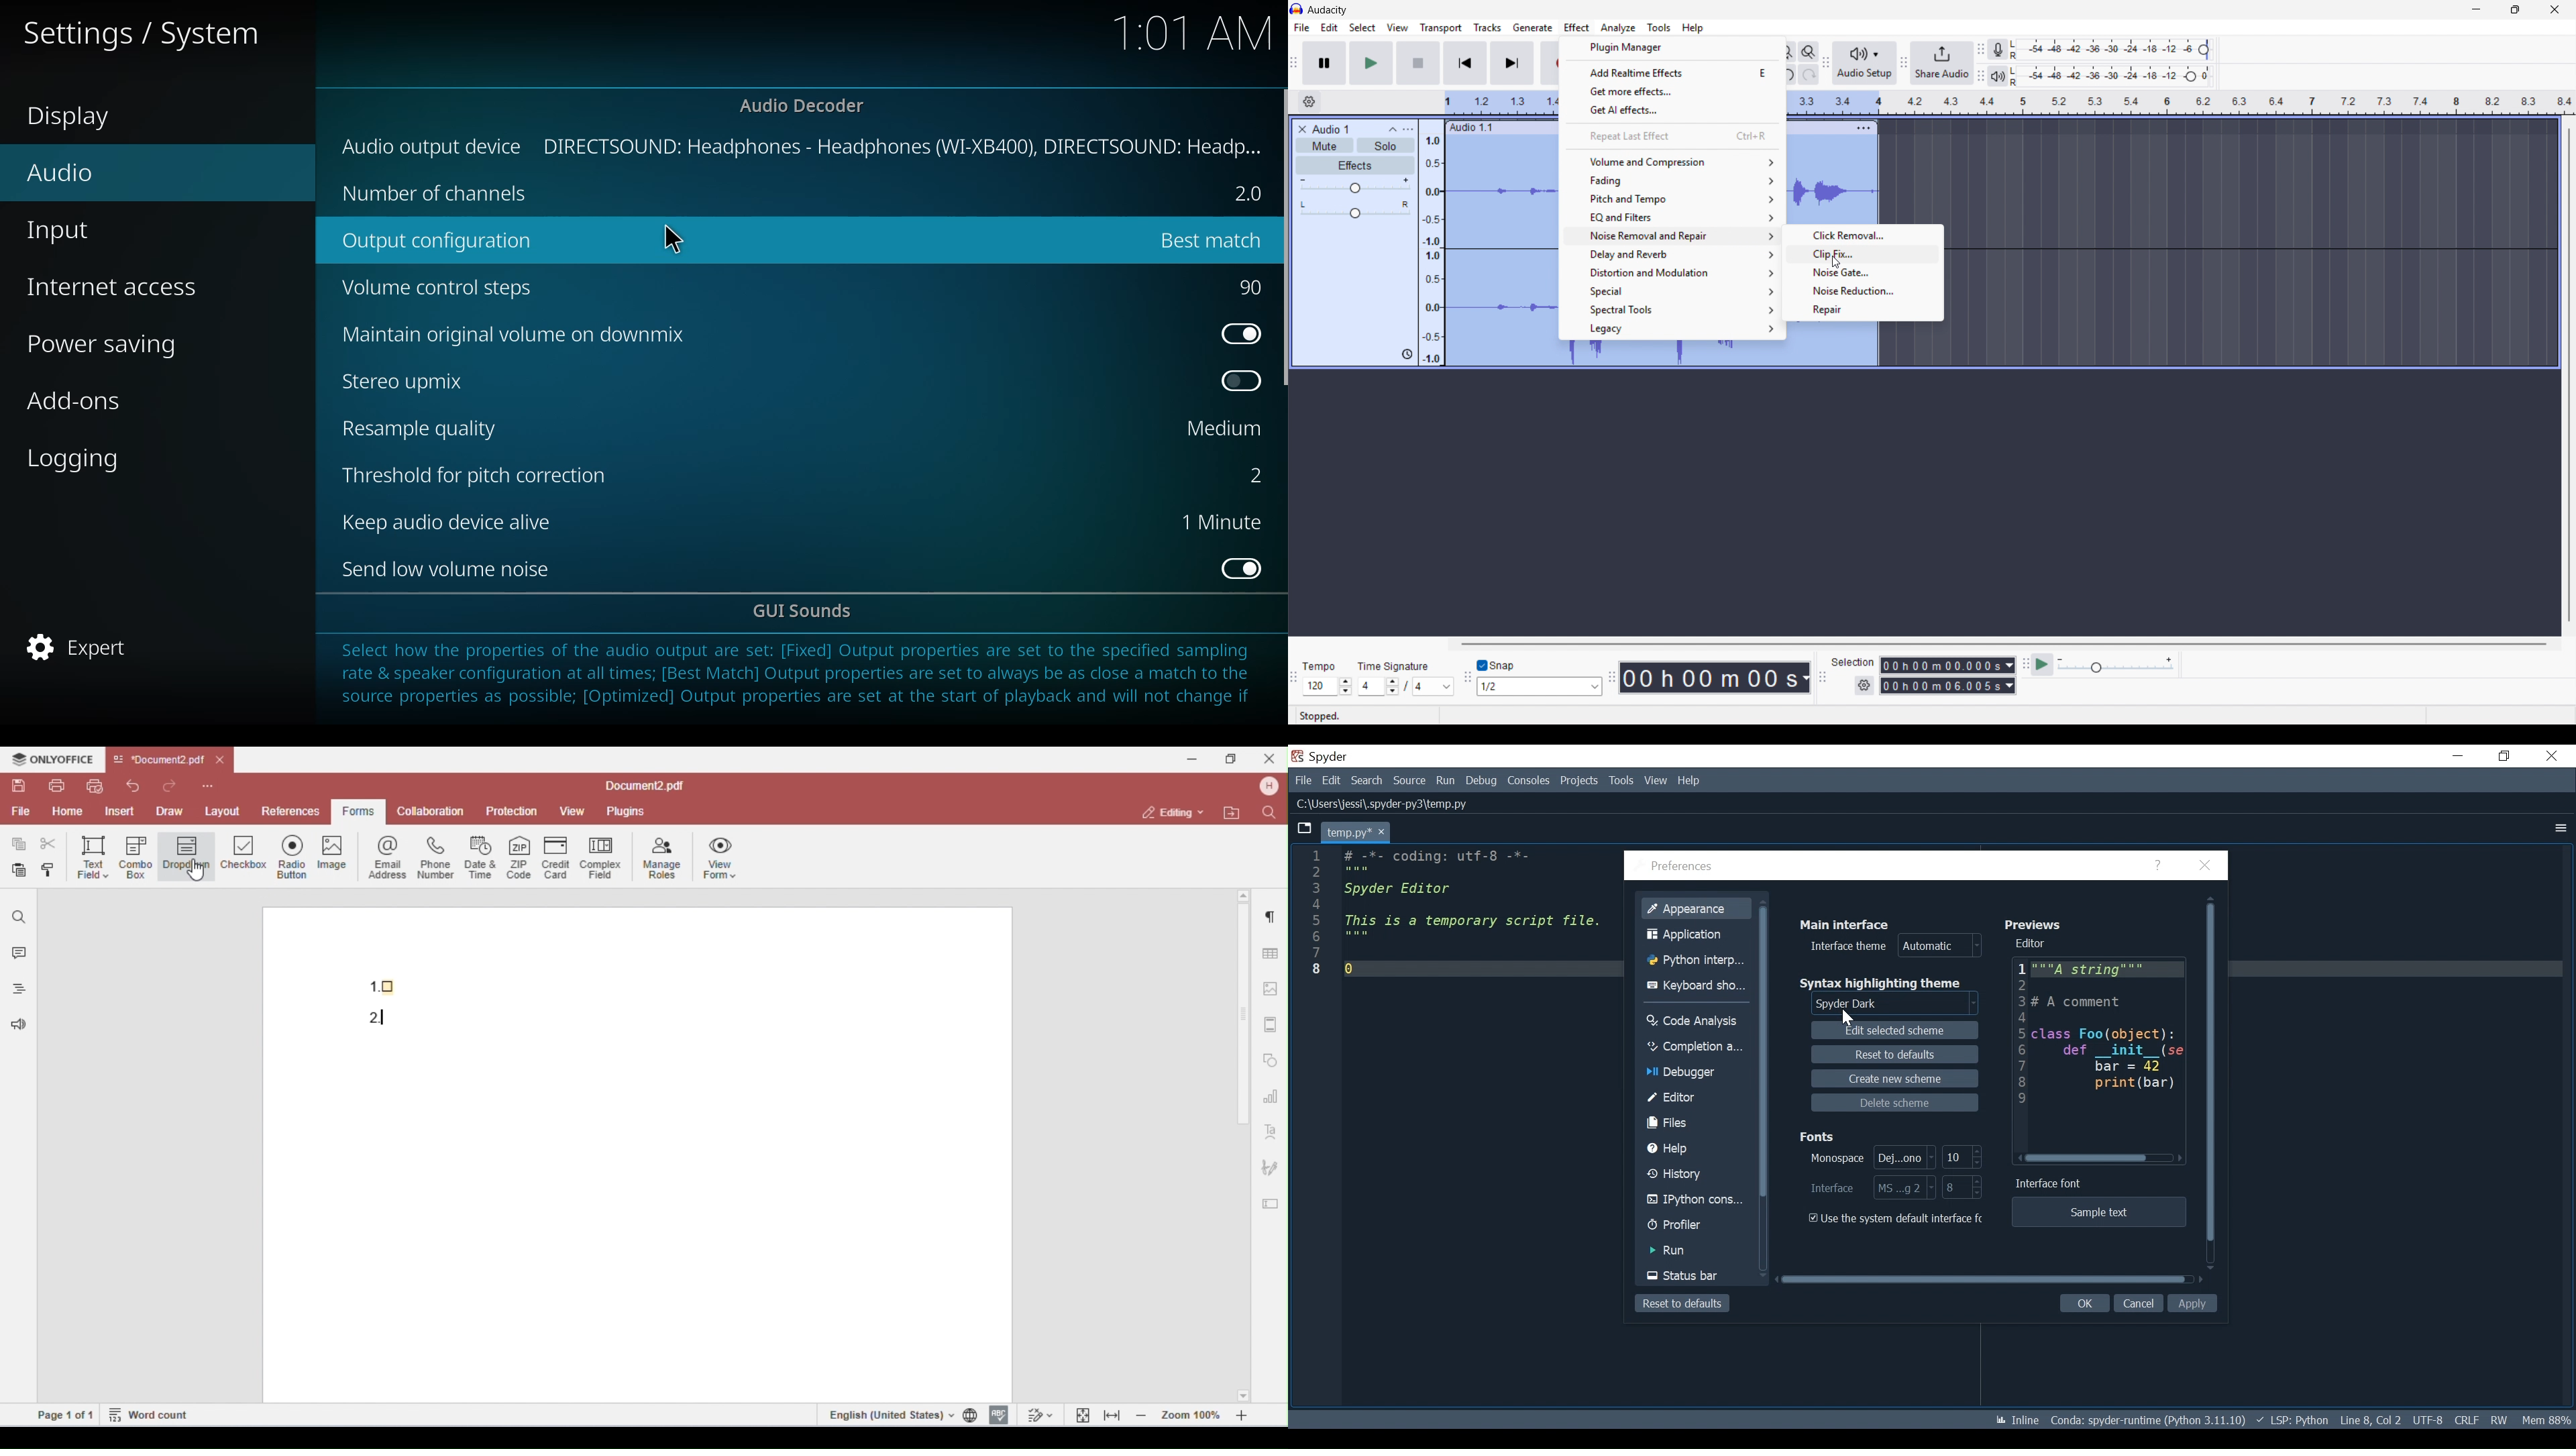 This screenshot has height=1456, width=2576. I want to click on Noise gate, so click(1862, 271).